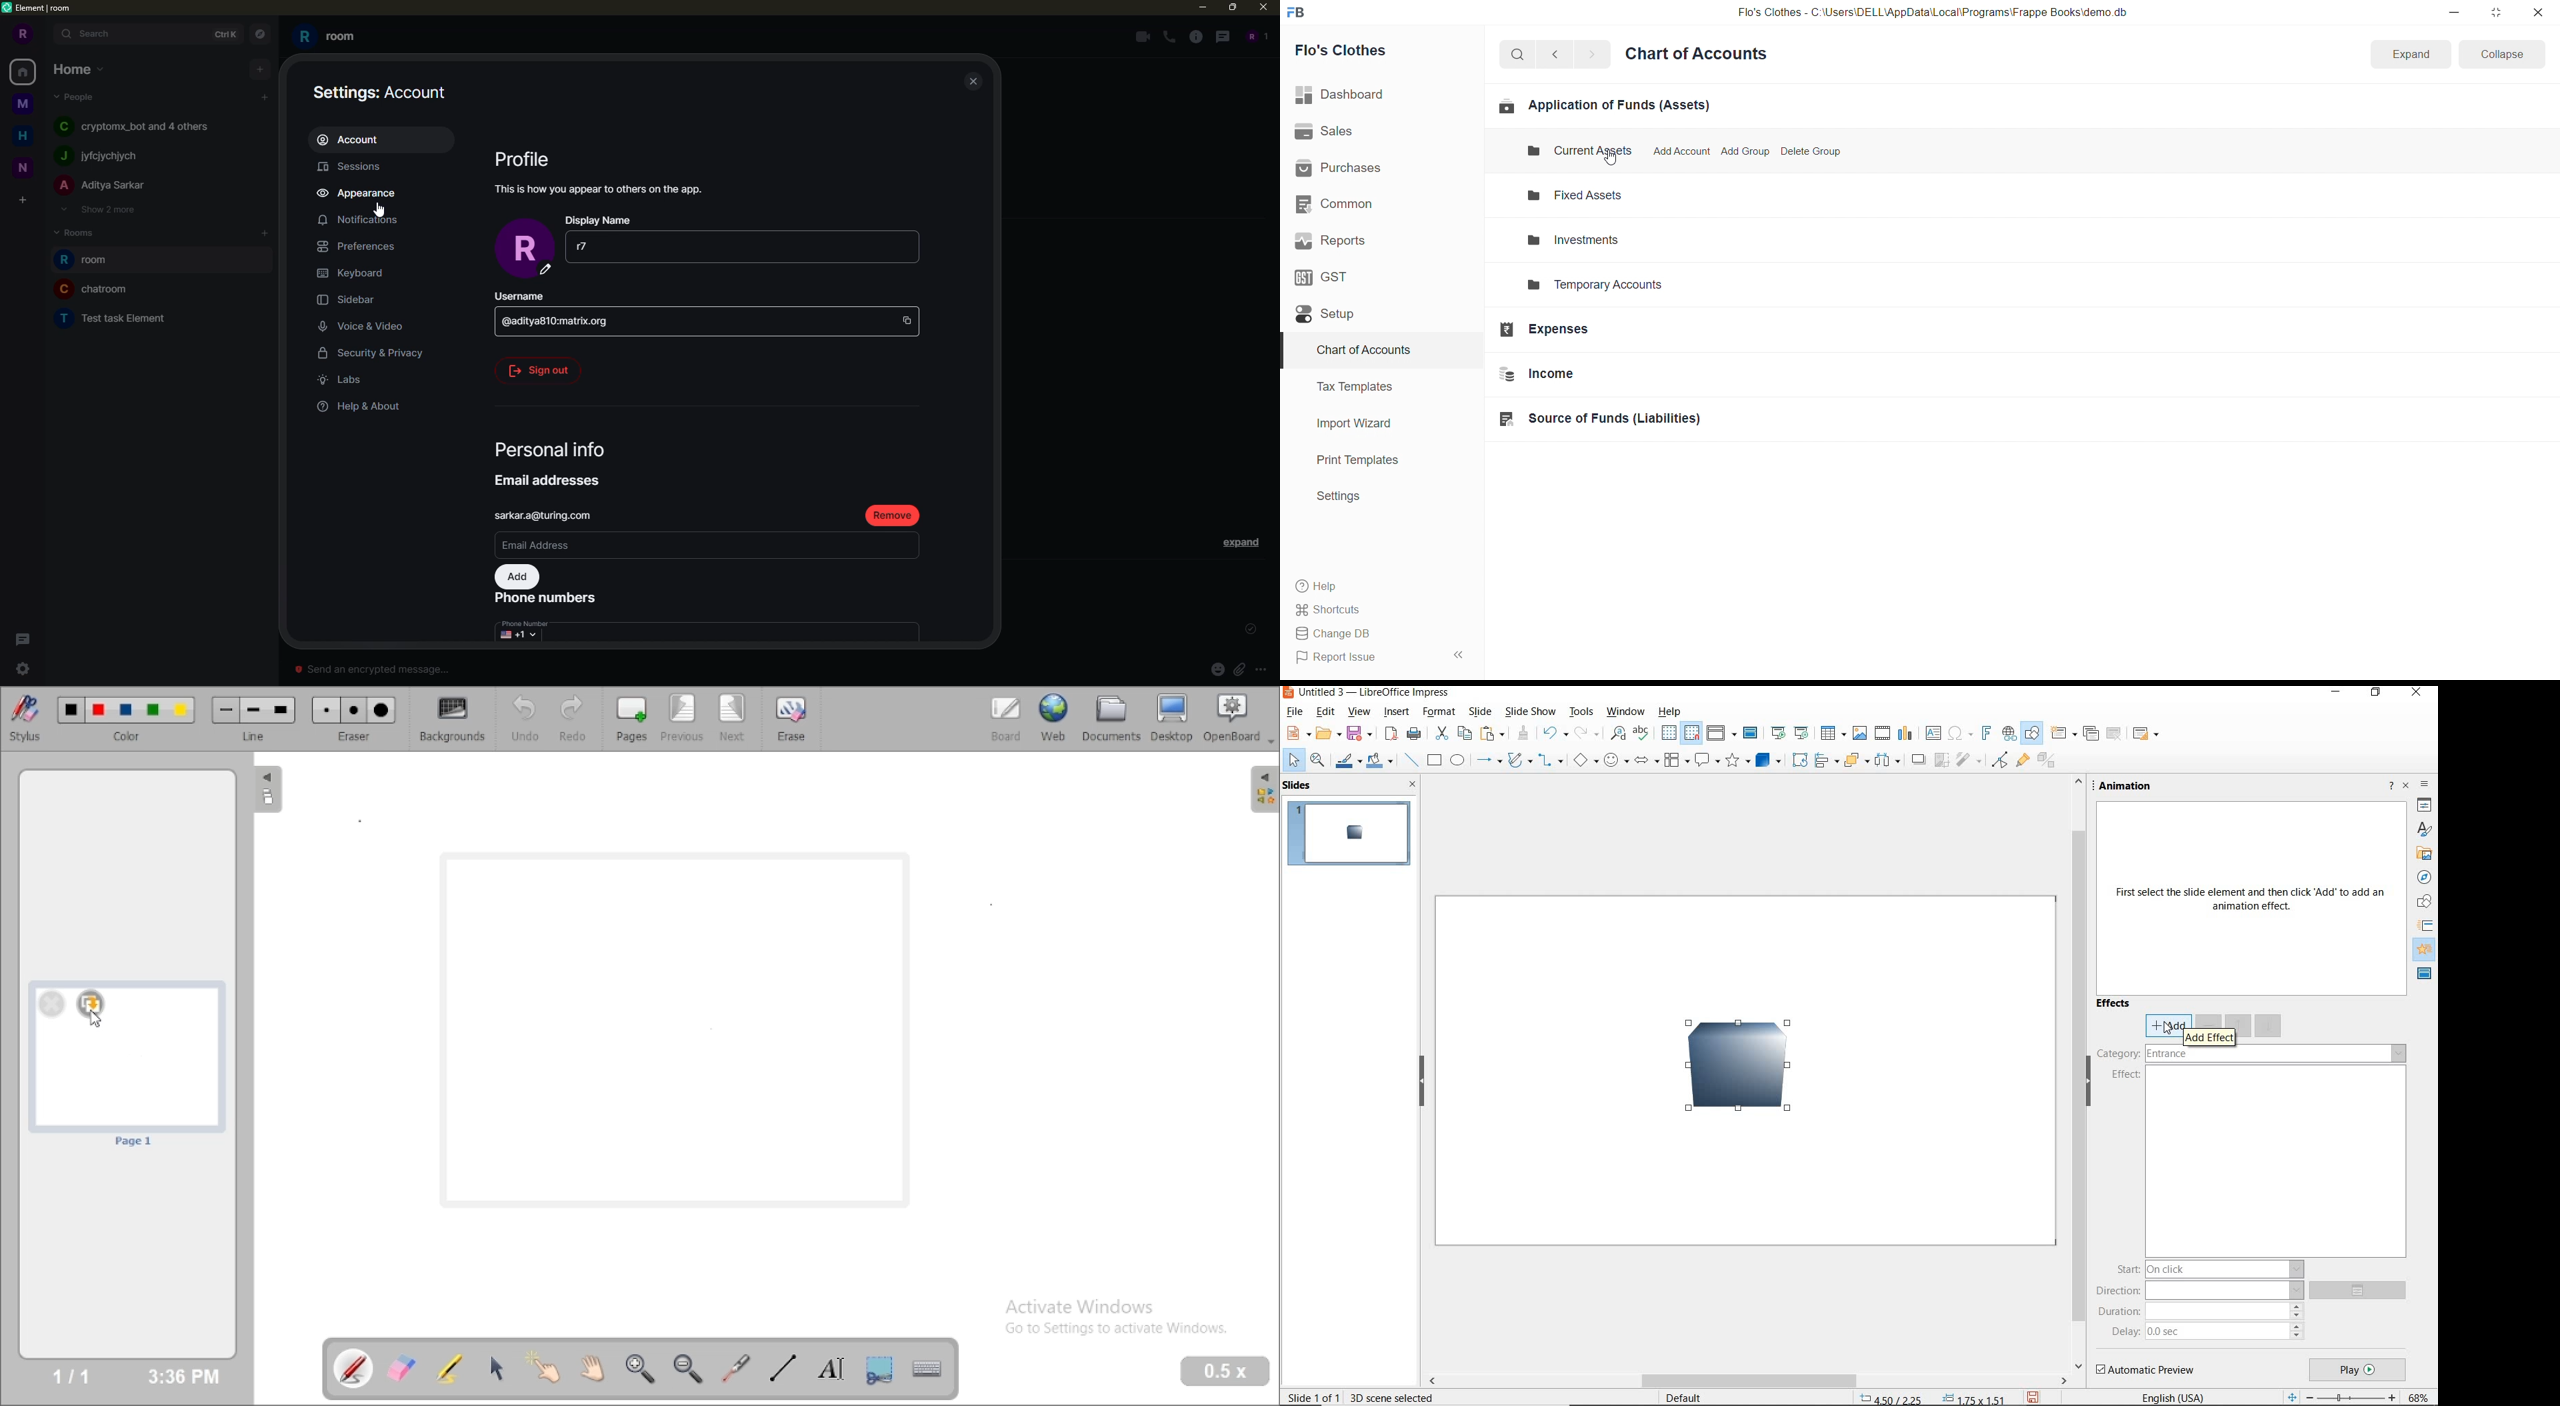  What do you see at coordinates (362, 247) in the screenshot?
I see `preferences` at bounding box center [362, 247].